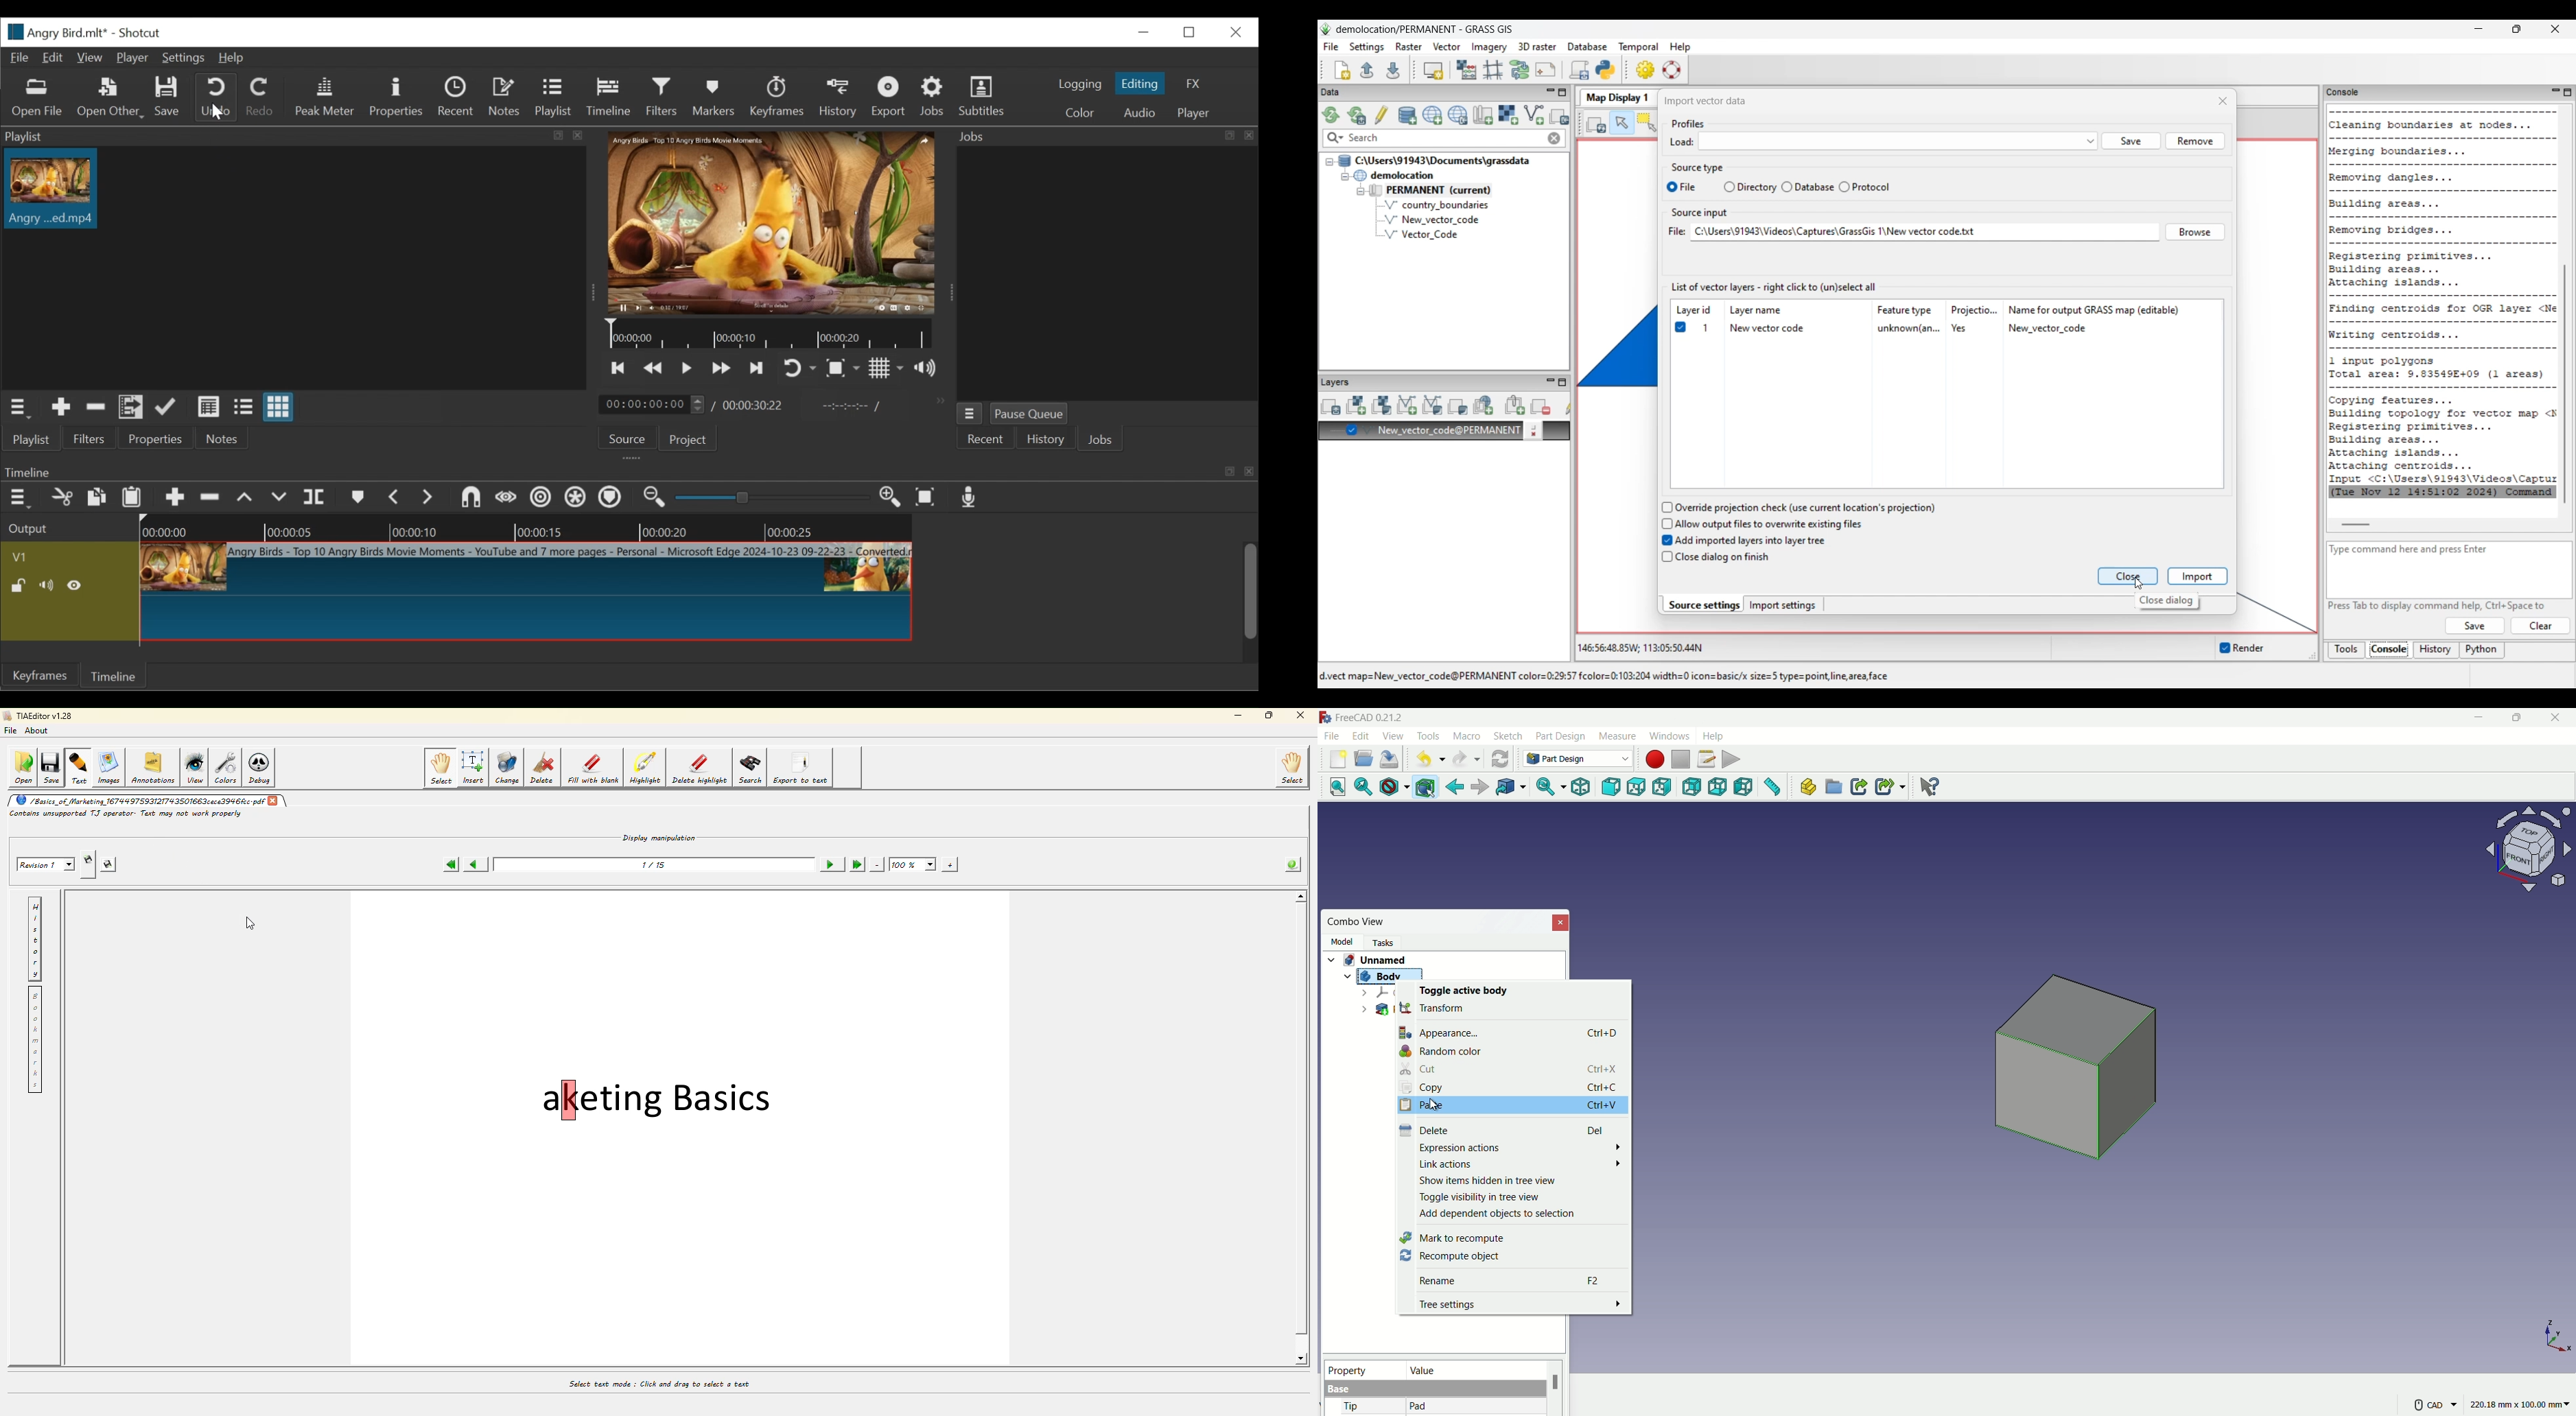 The width and height of the screenshot is (2576, 1428). What do you see at coordinates (1500, 758) in the screenshot?
I see `refresh` at bounding box center [1500, 758].